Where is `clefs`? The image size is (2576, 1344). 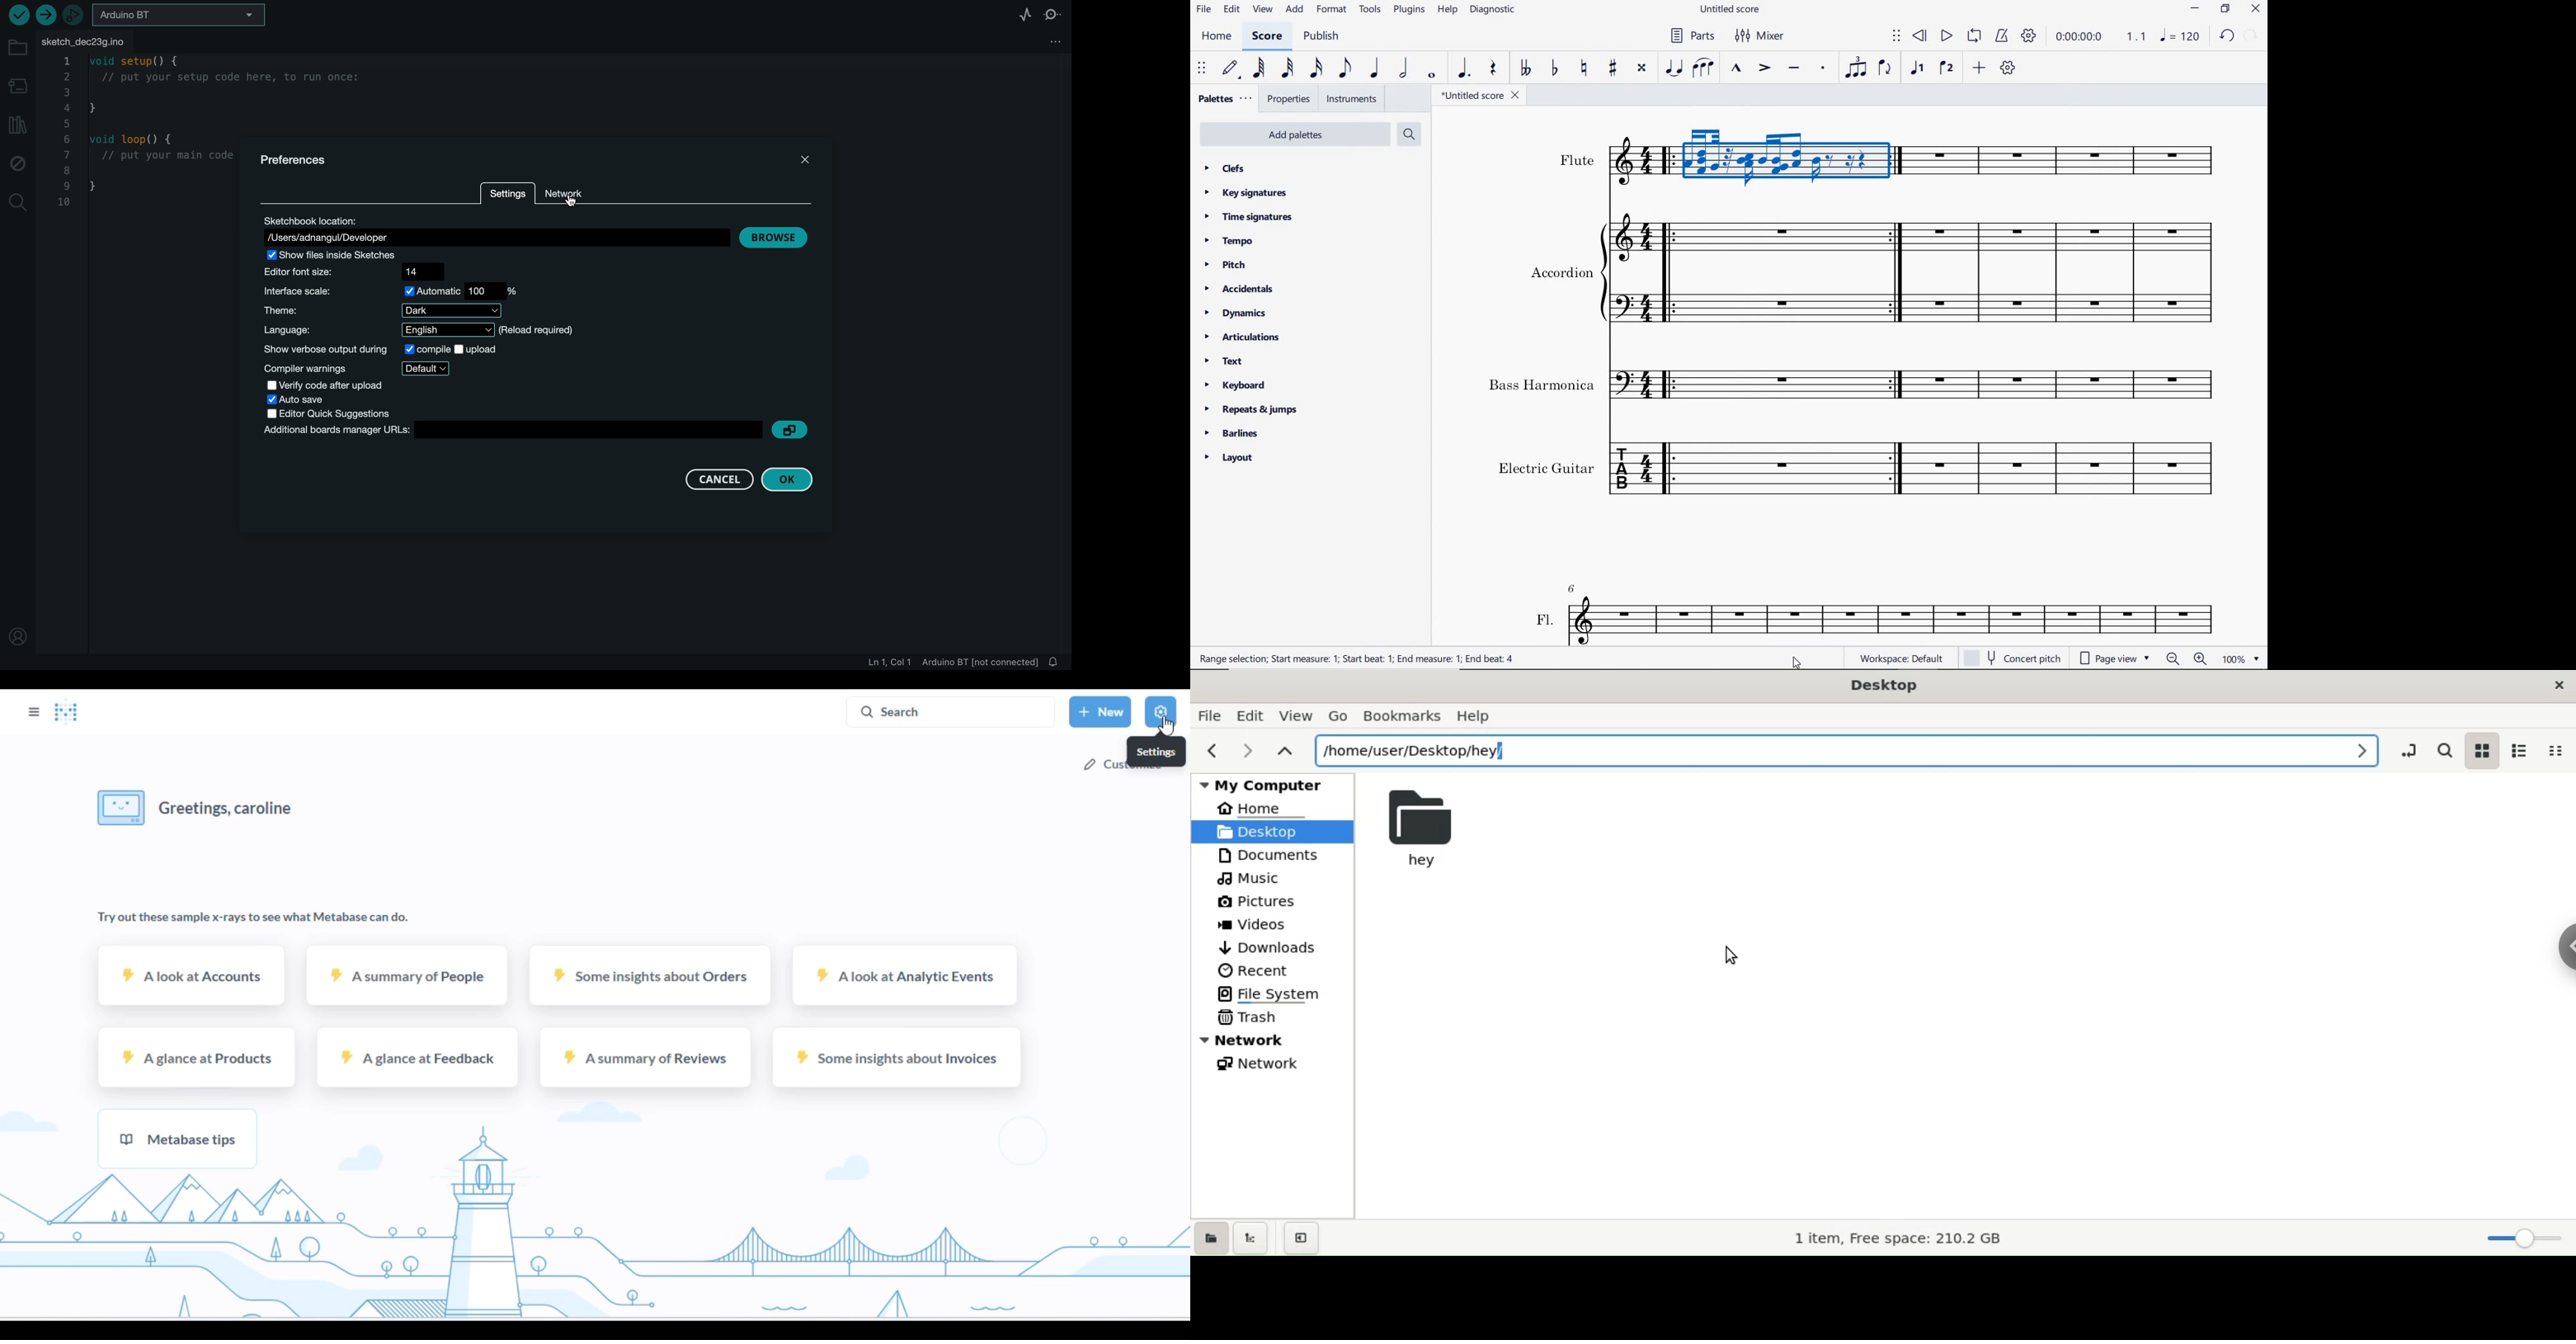 clefs is located at coordinates (1224, 168).